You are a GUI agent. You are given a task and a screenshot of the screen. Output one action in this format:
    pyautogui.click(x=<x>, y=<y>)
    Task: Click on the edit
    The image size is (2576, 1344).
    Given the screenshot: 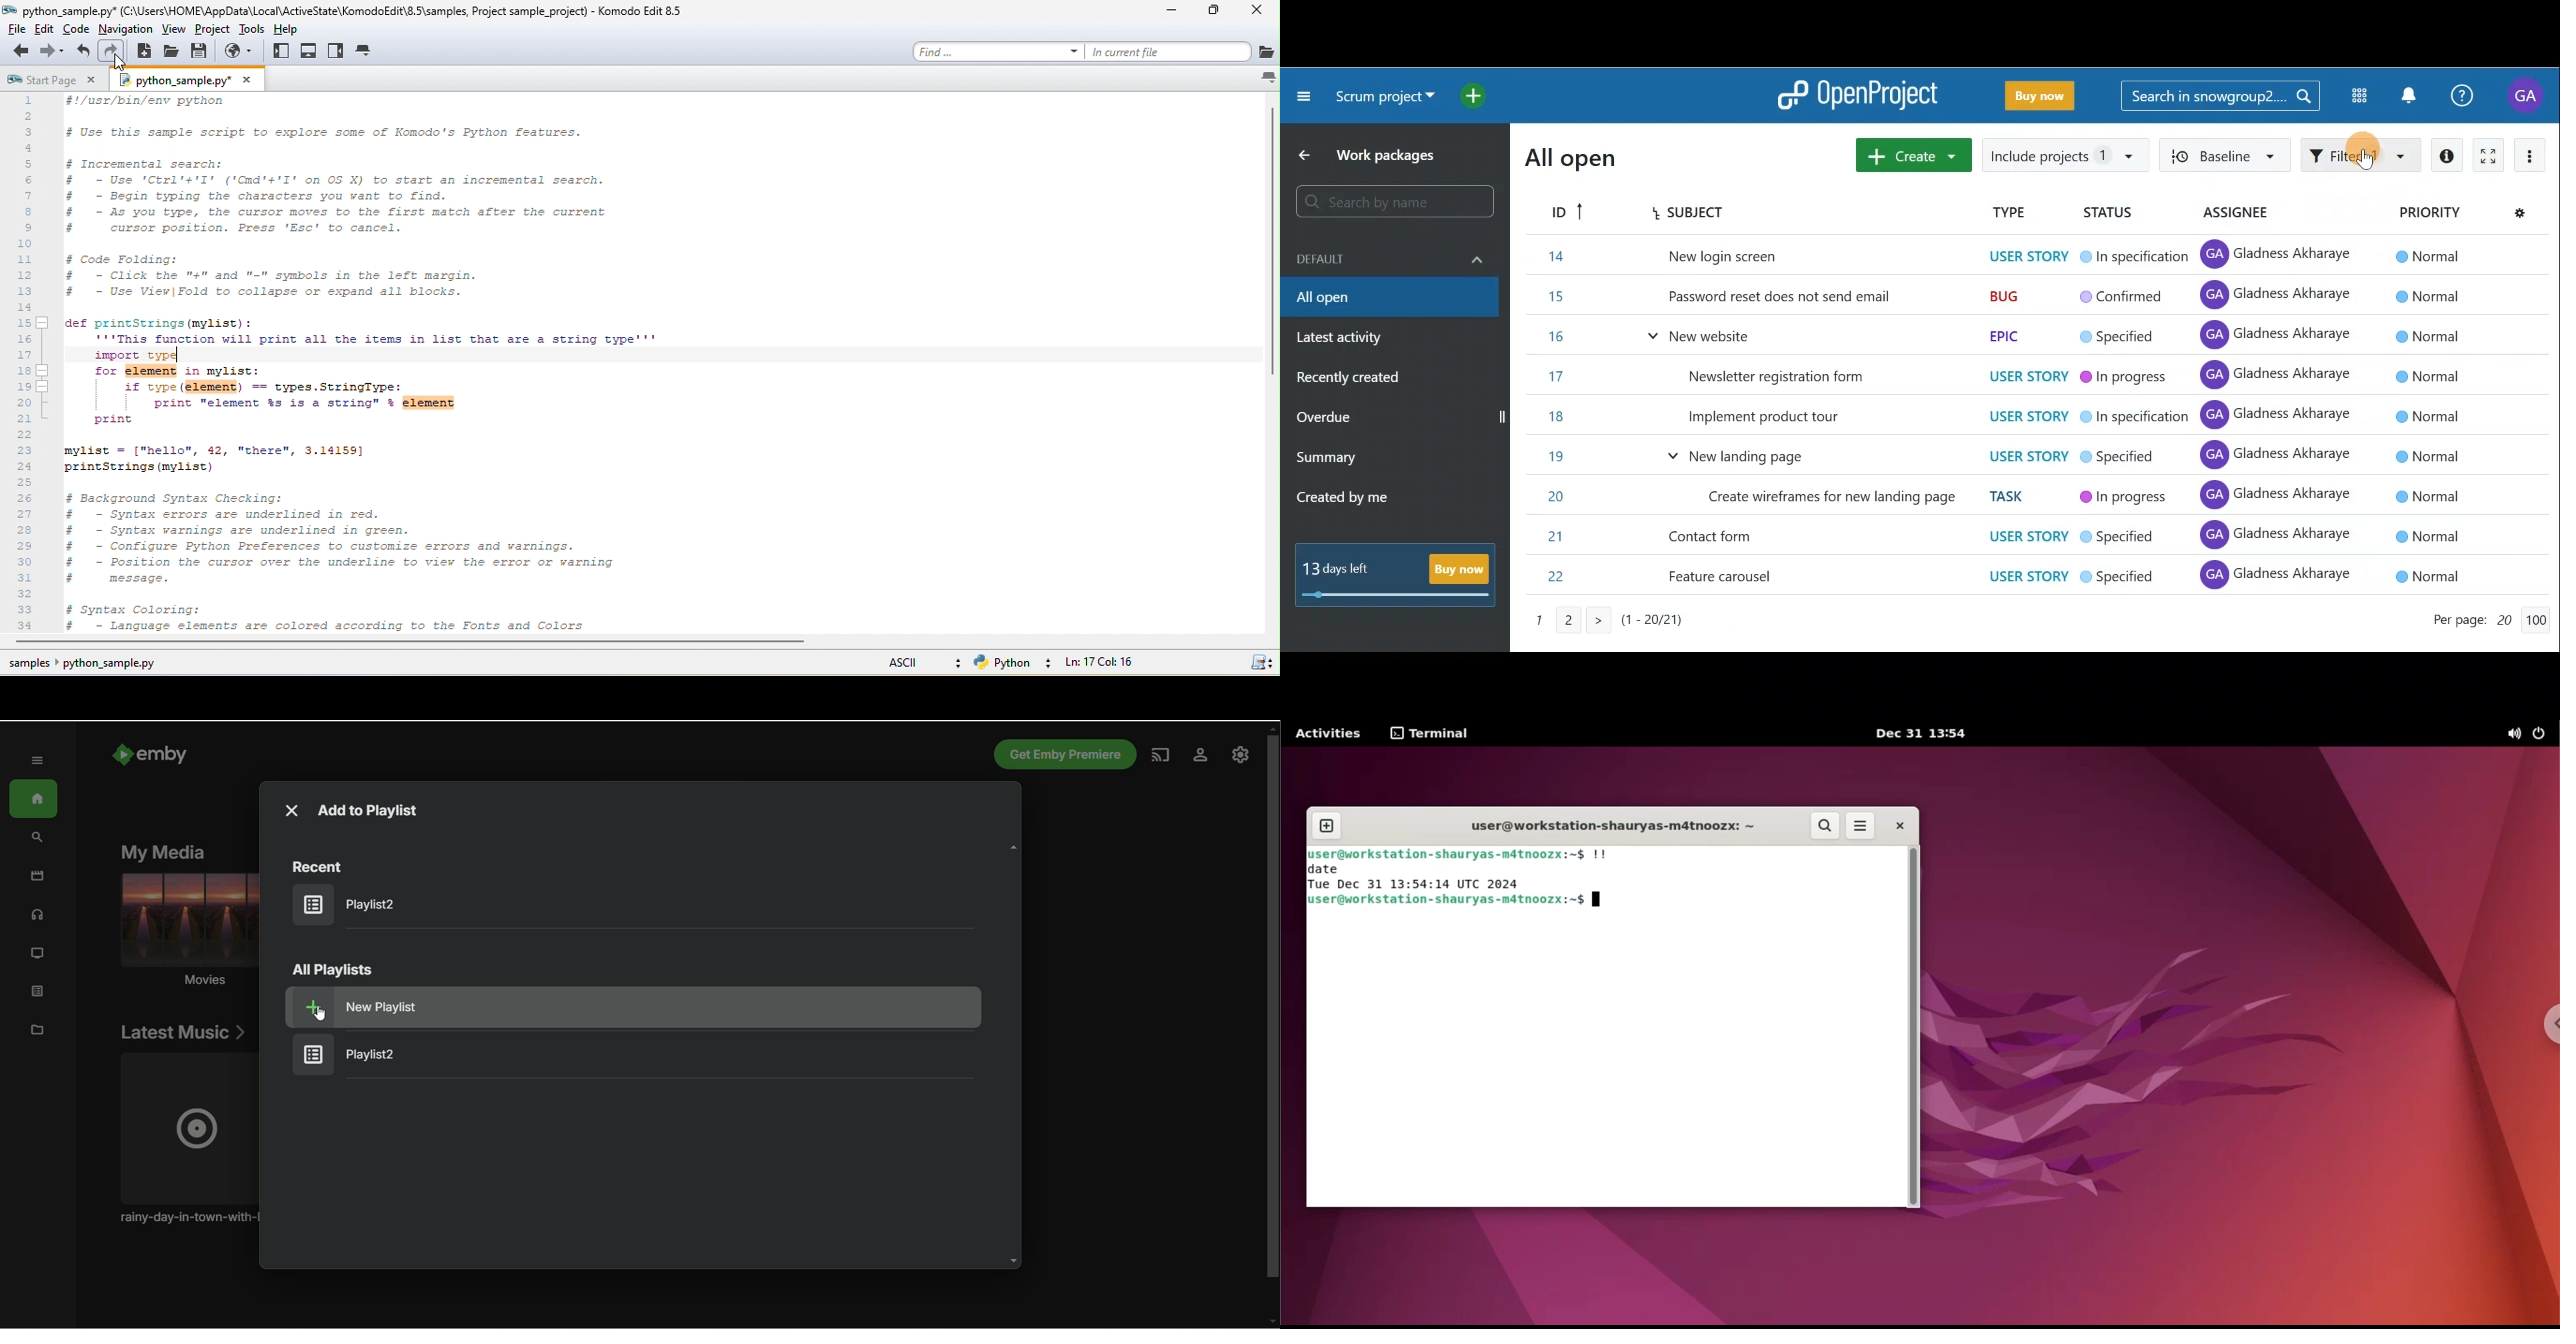 What is the action you would take?
    pyautogui.click(x=43, y=30)
    